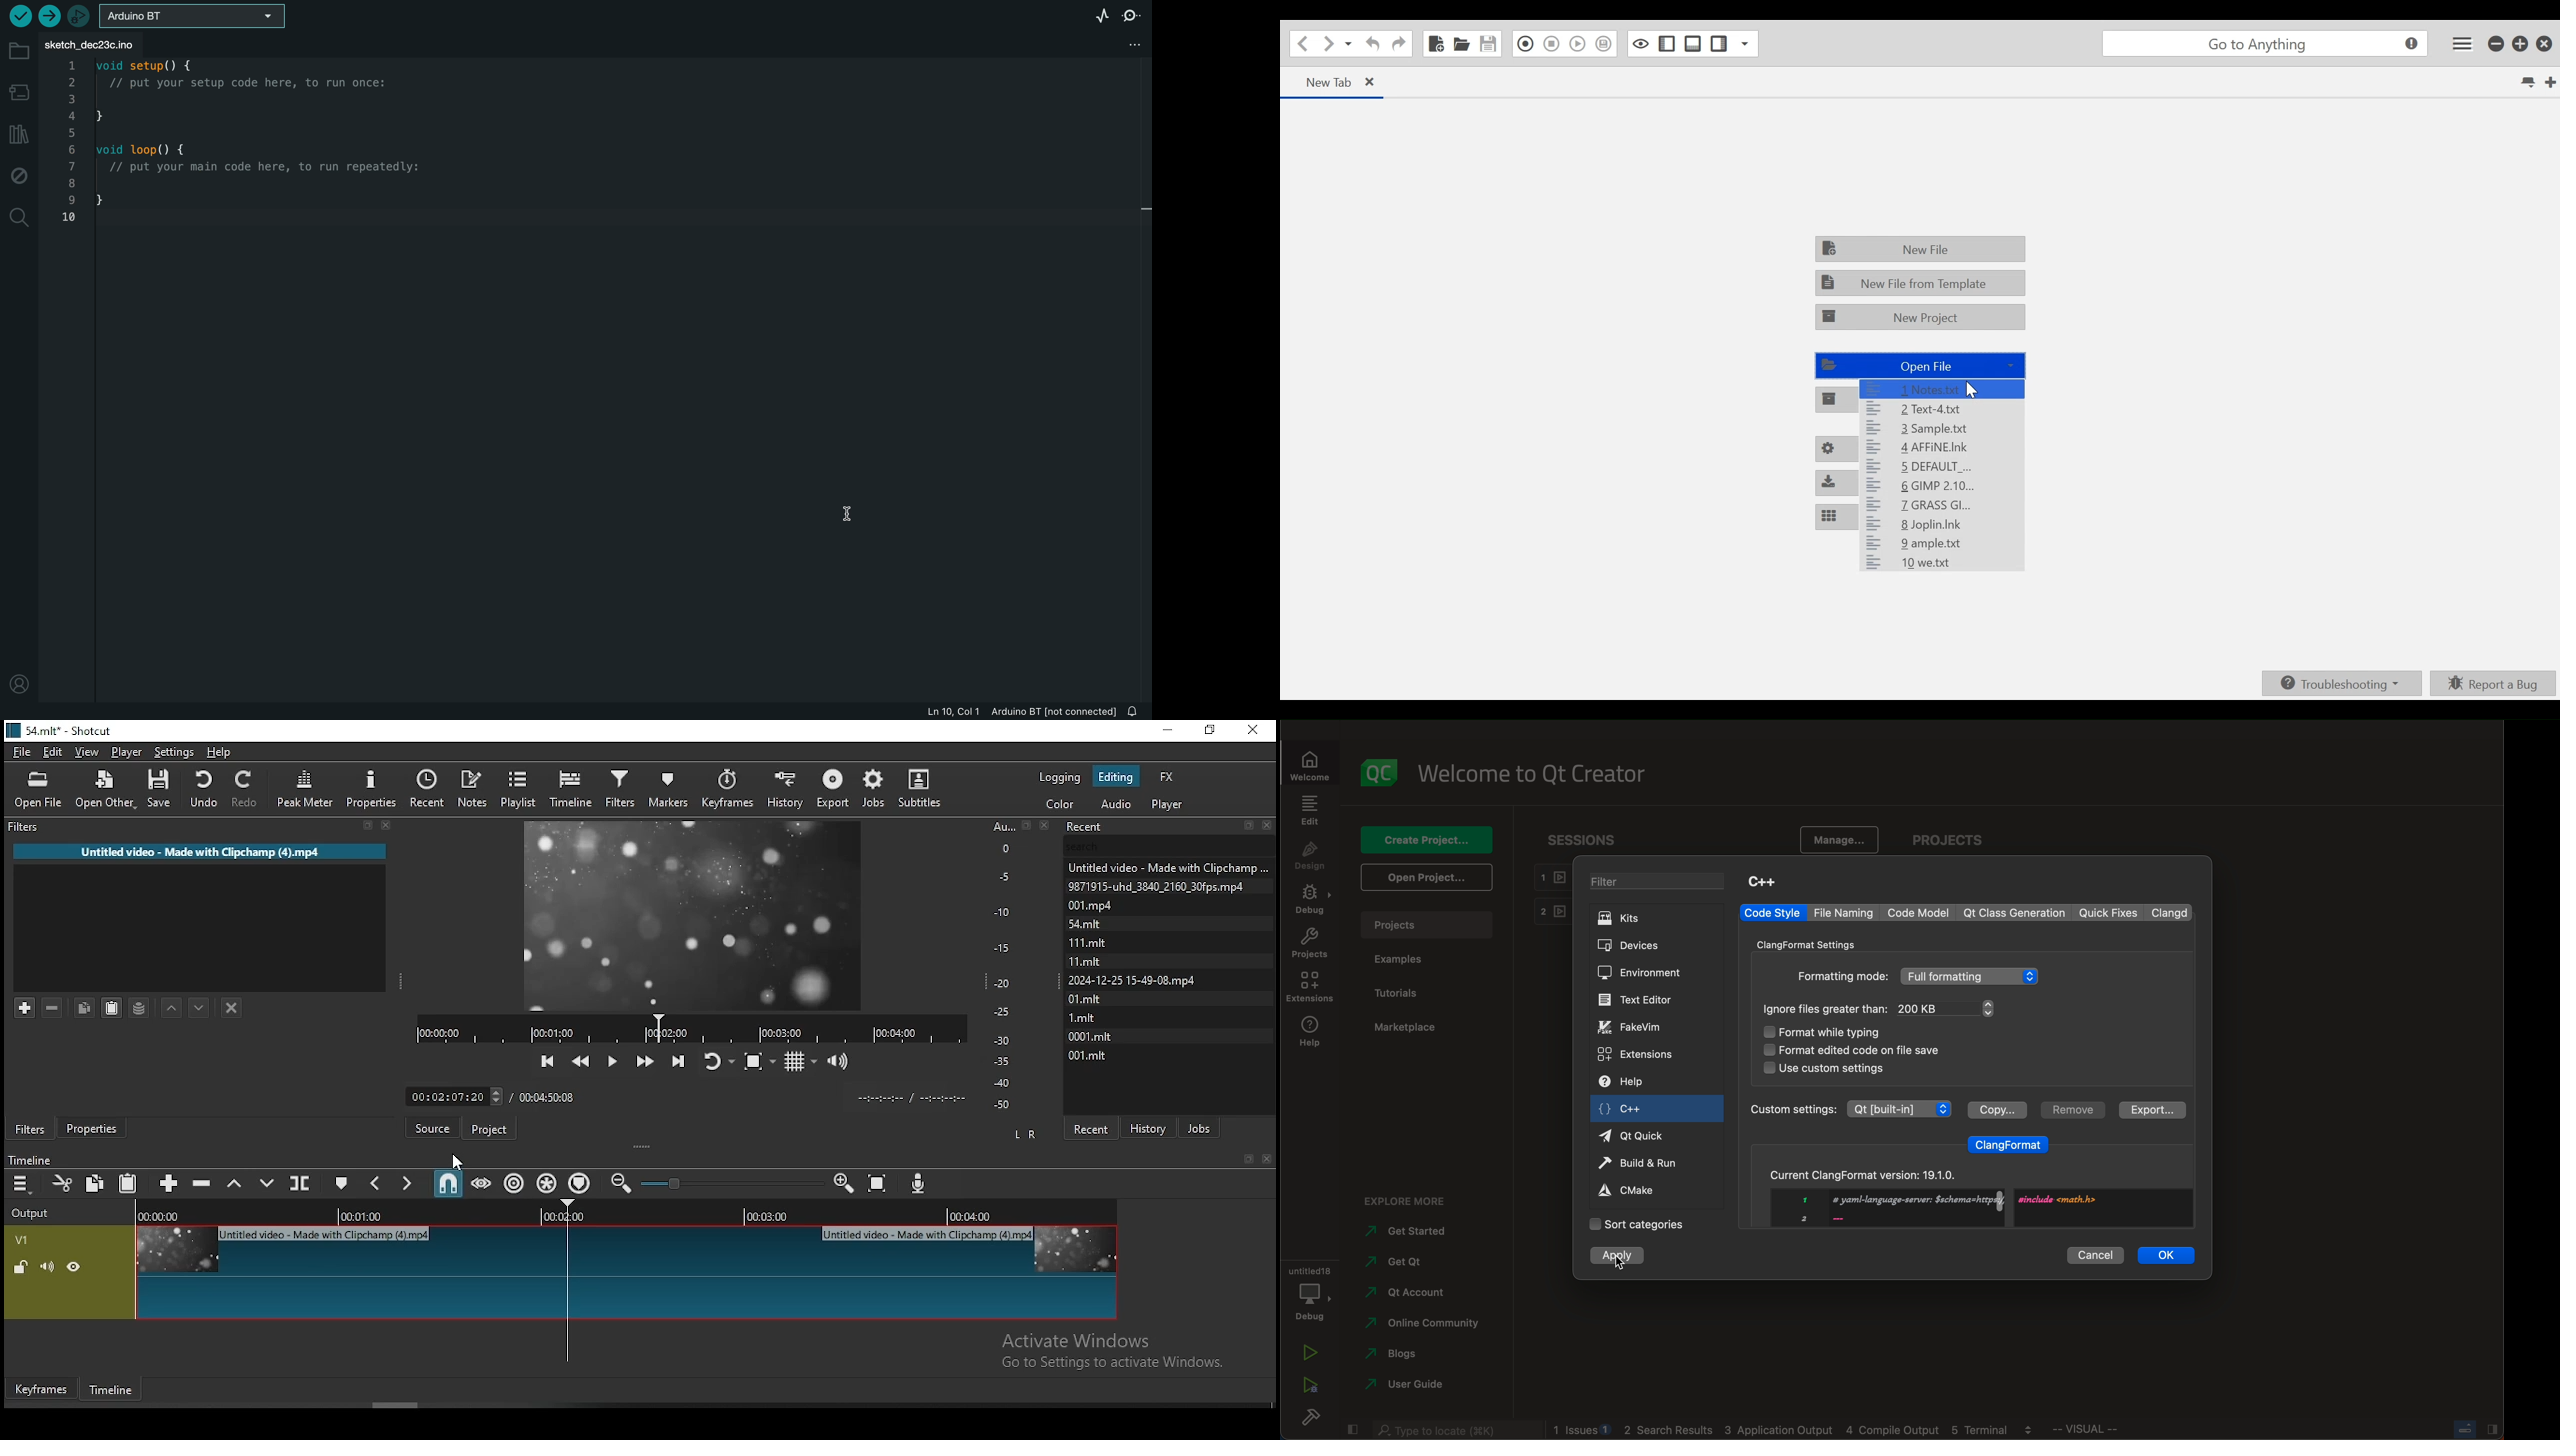  What do you see at coordinates (2150, 1110) in the screenshot?
I see `export` at bounding box center [2150, 1110].